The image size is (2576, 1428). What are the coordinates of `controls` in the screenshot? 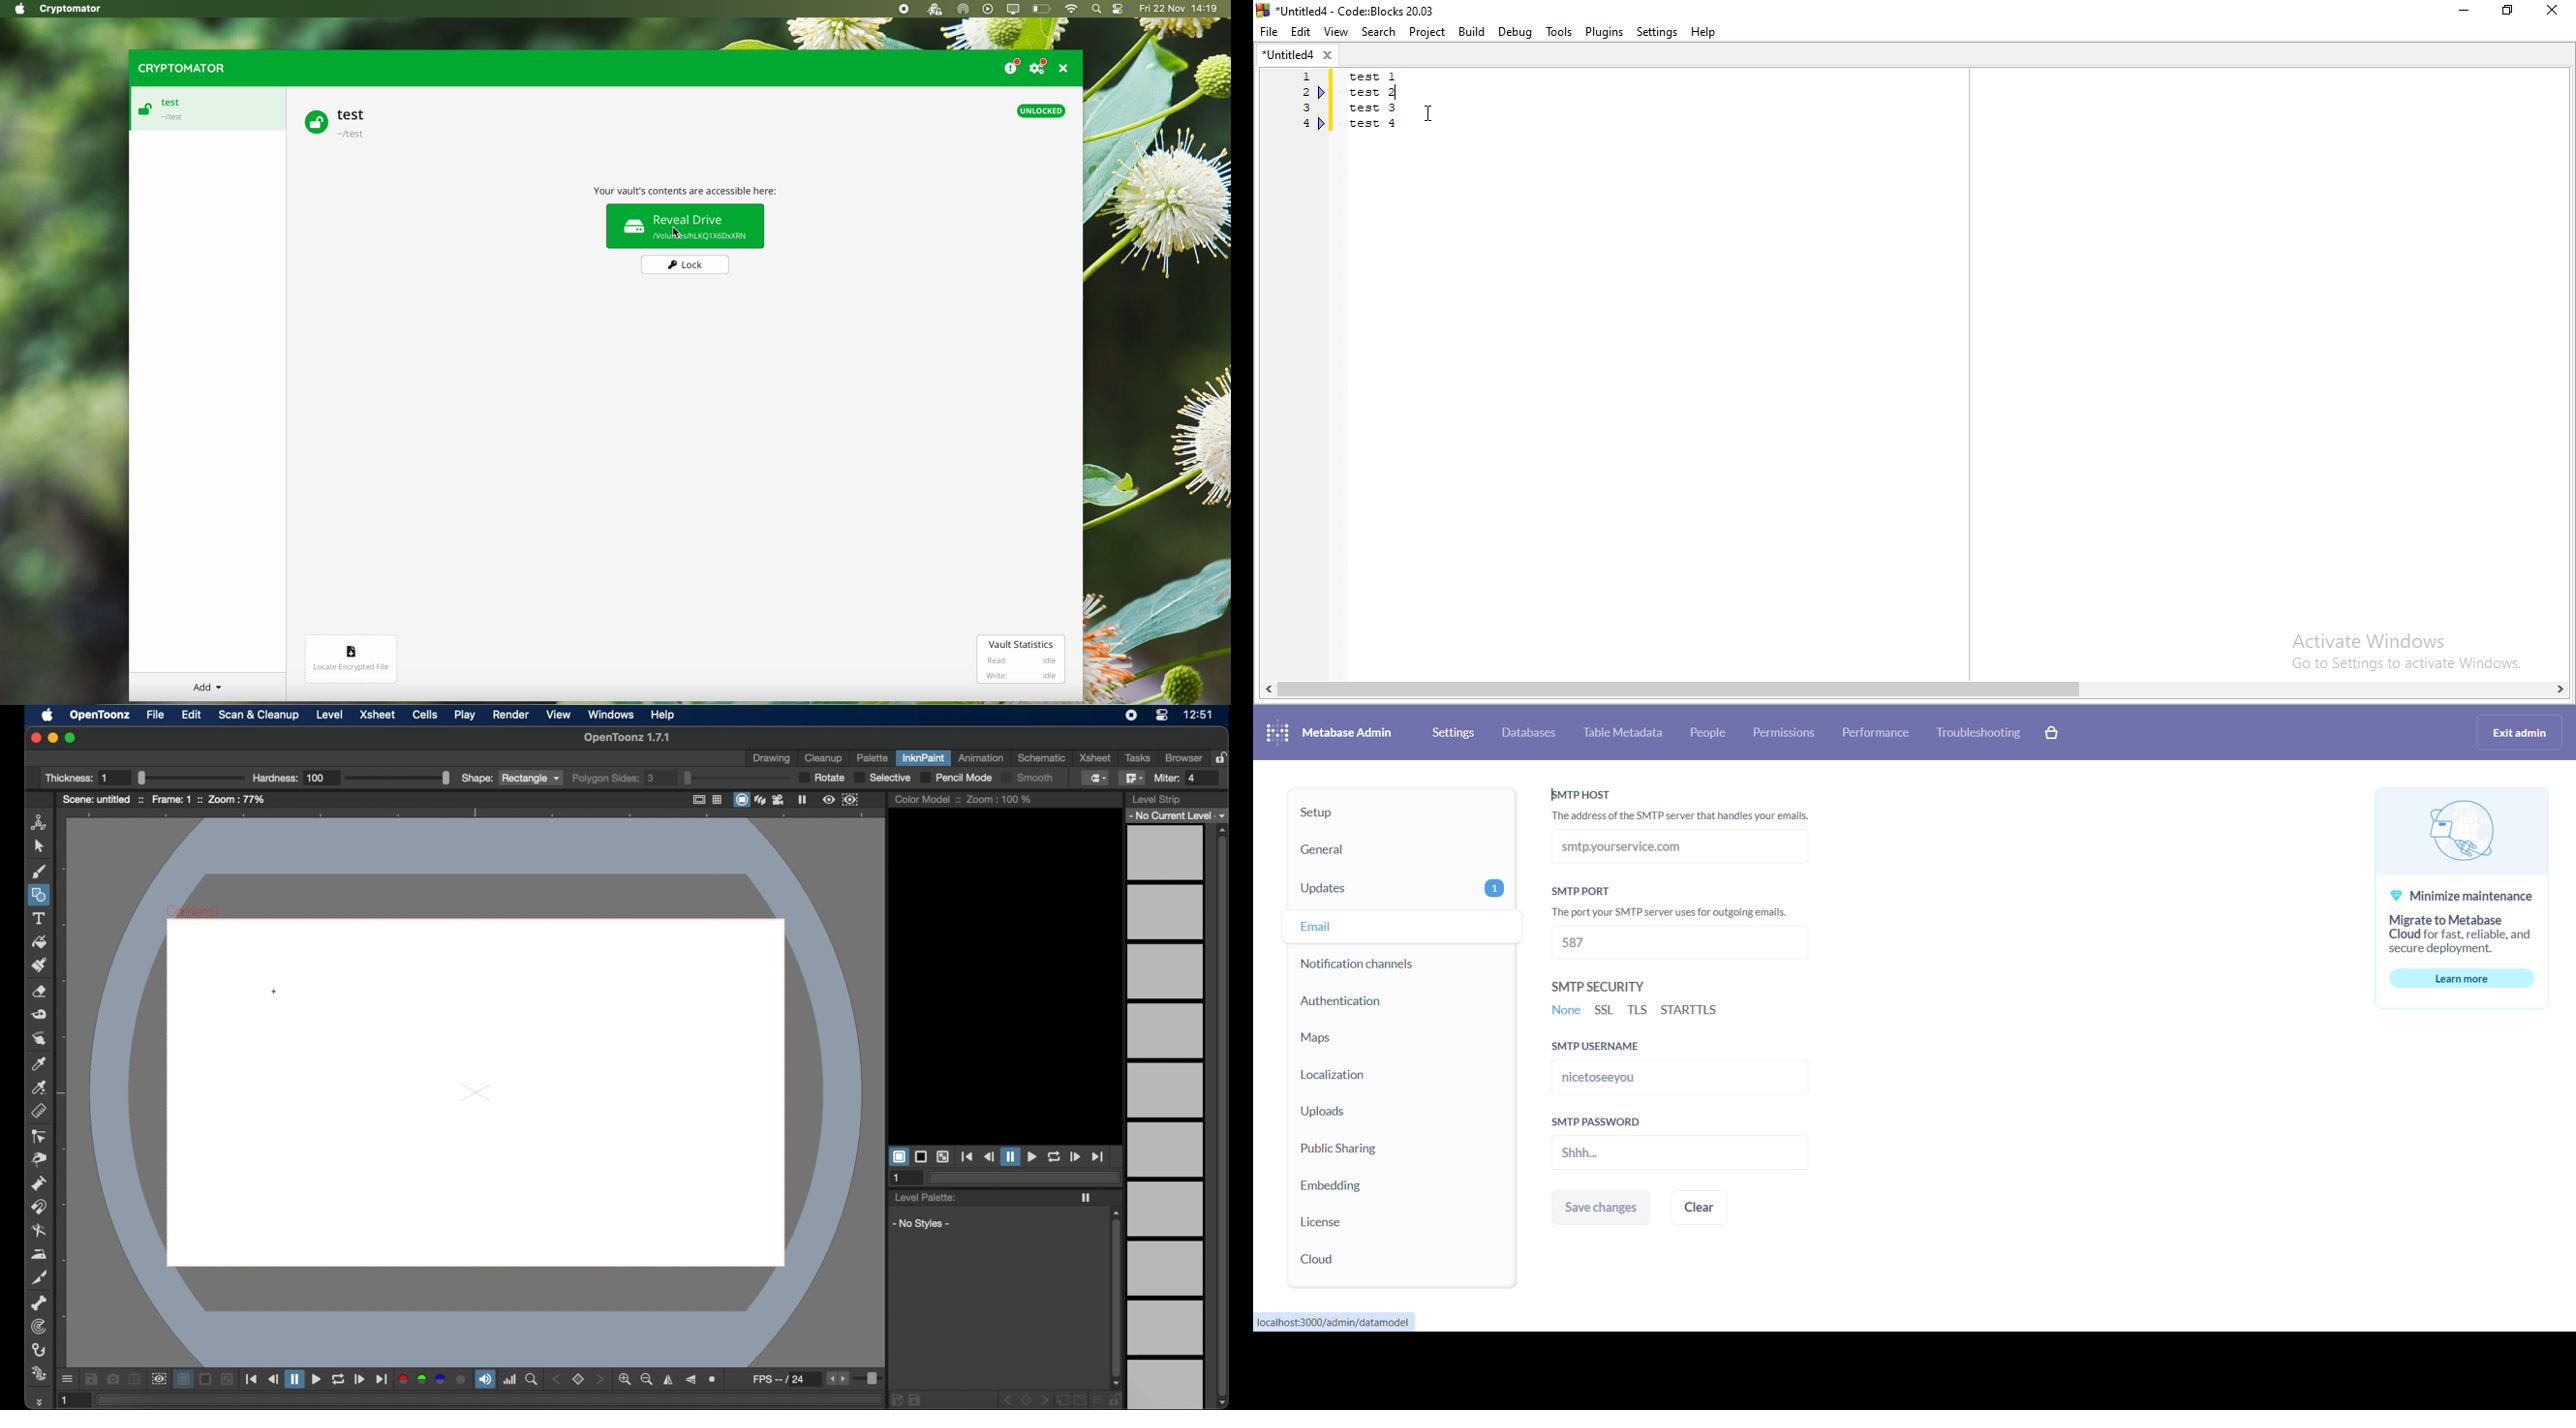 It's located at (1120, 10).